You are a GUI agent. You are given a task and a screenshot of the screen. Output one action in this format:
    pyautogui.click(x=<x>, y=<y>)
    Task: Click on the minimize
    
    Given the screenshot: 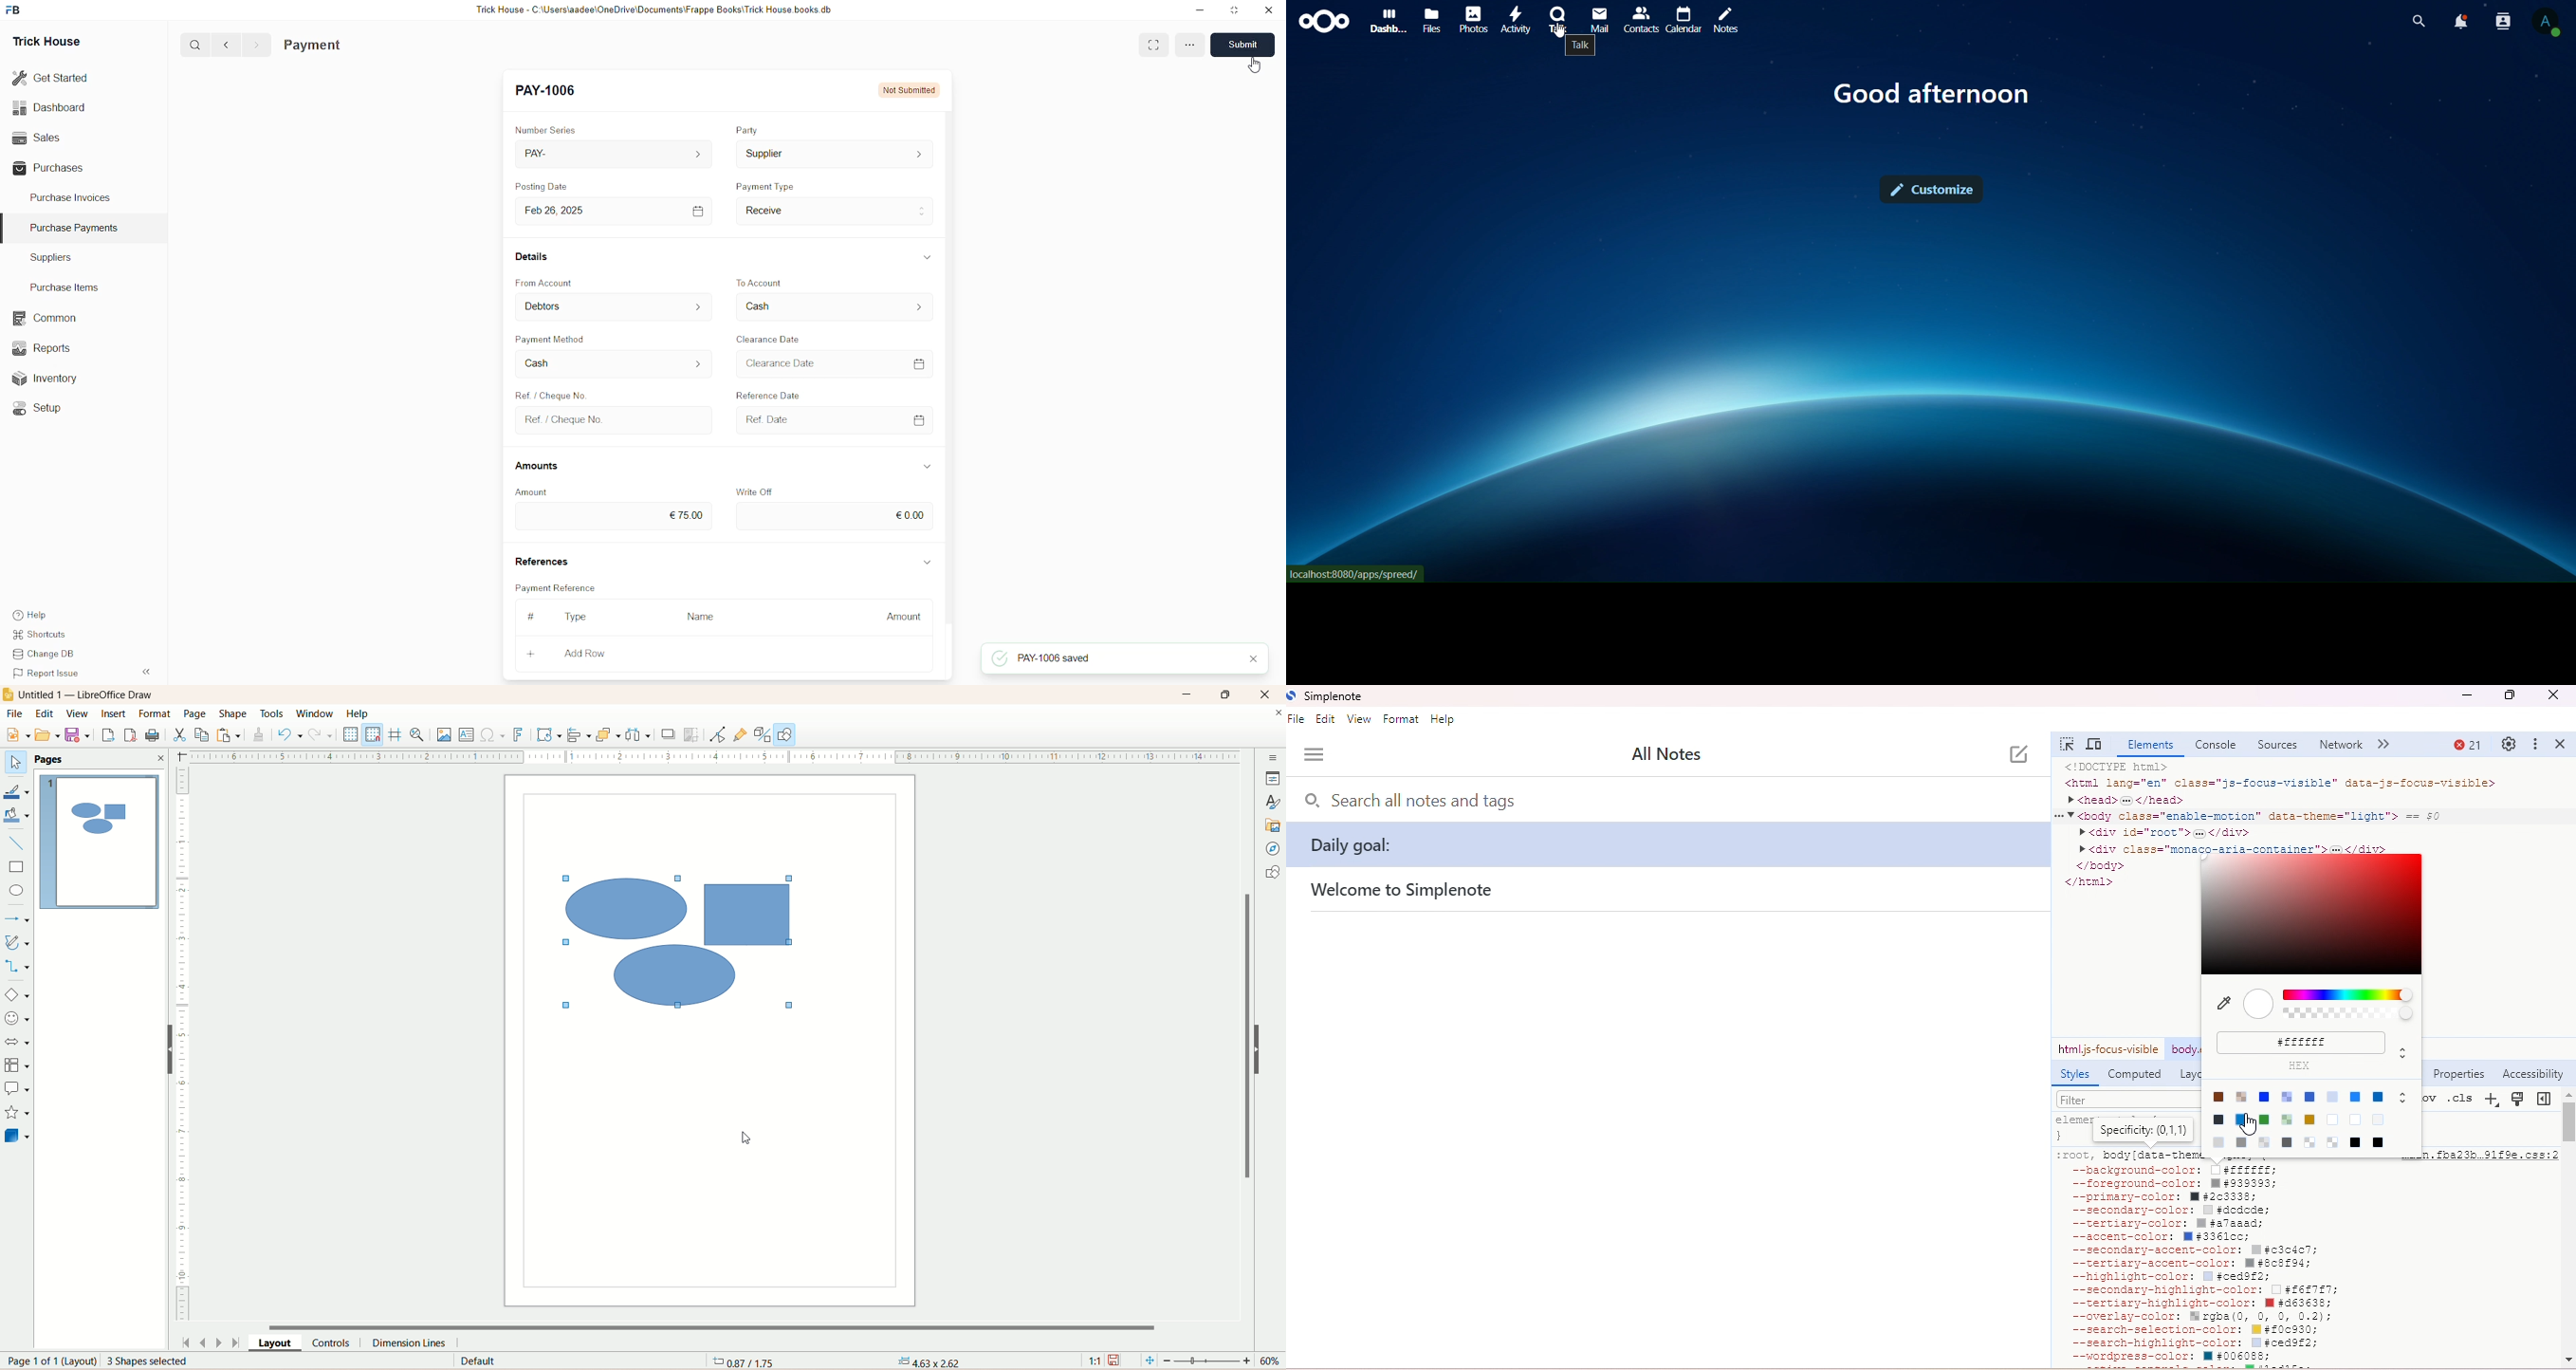 What is the action you would take?
    pyautogui.click(x=2464, y=697)
    